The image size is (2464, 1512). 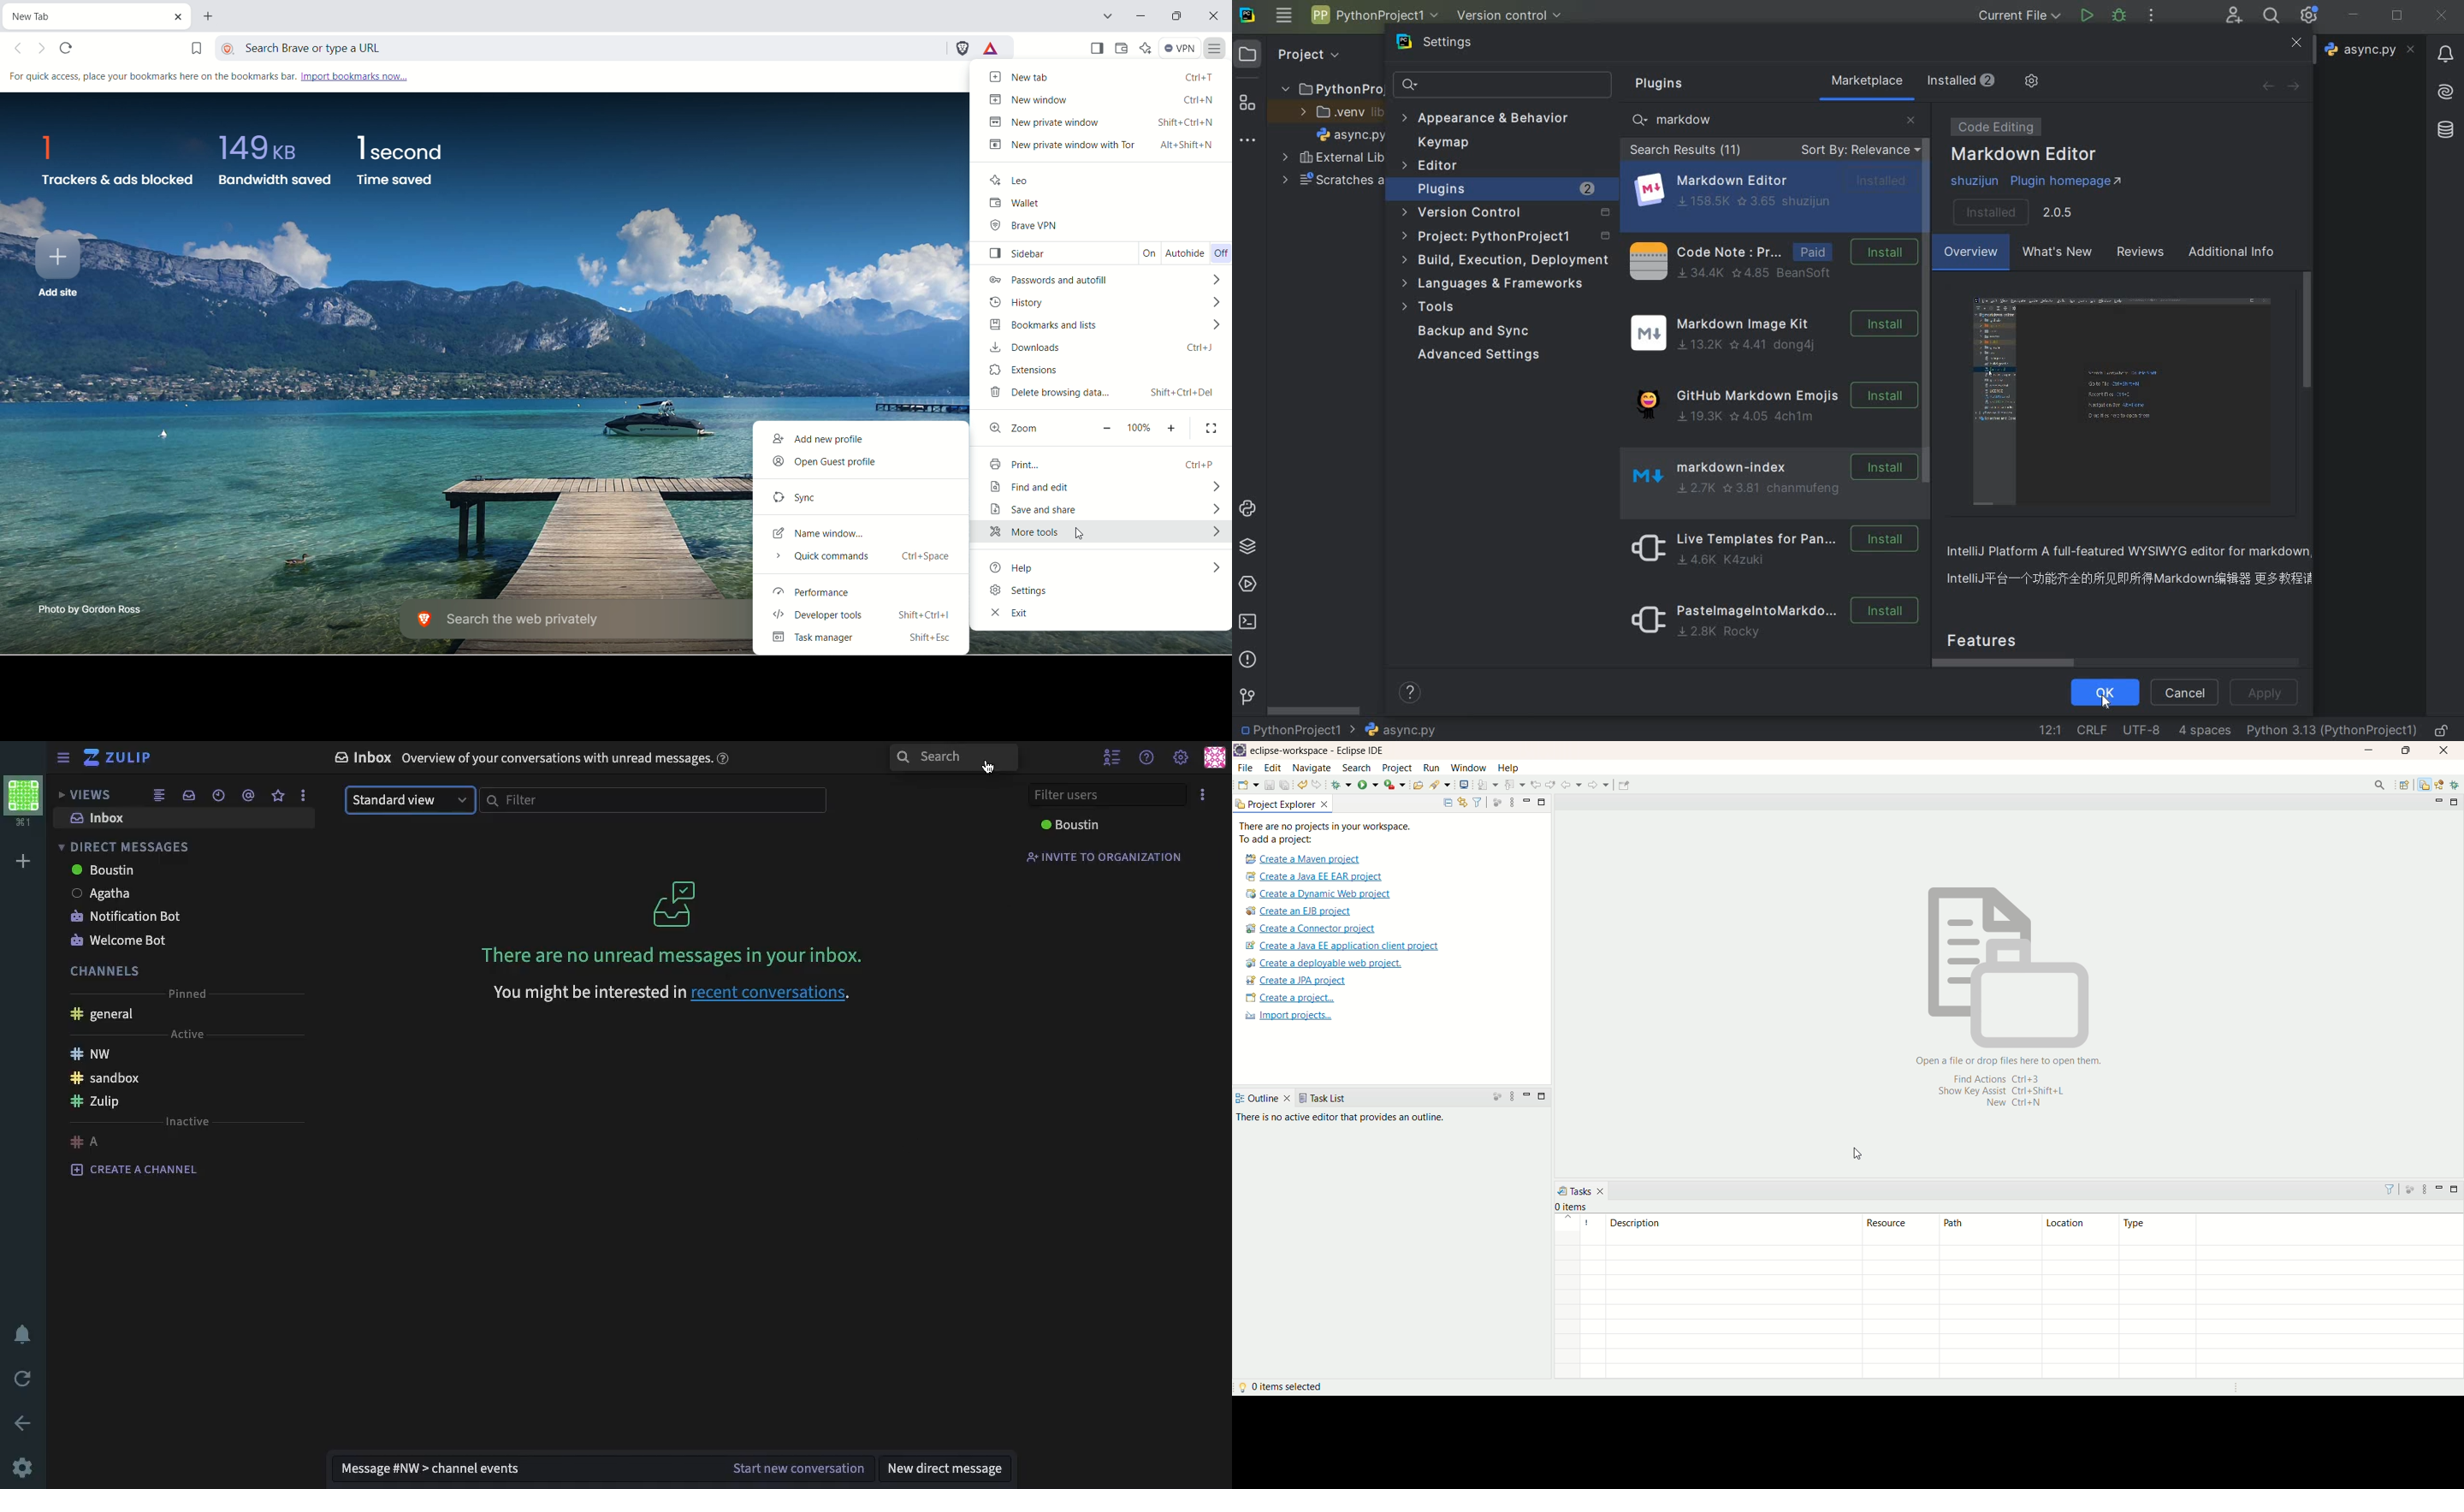 What do you see at coordinates (1240, 751) in the screenshot?
I see `logo` at bounding box center [1240, 751].